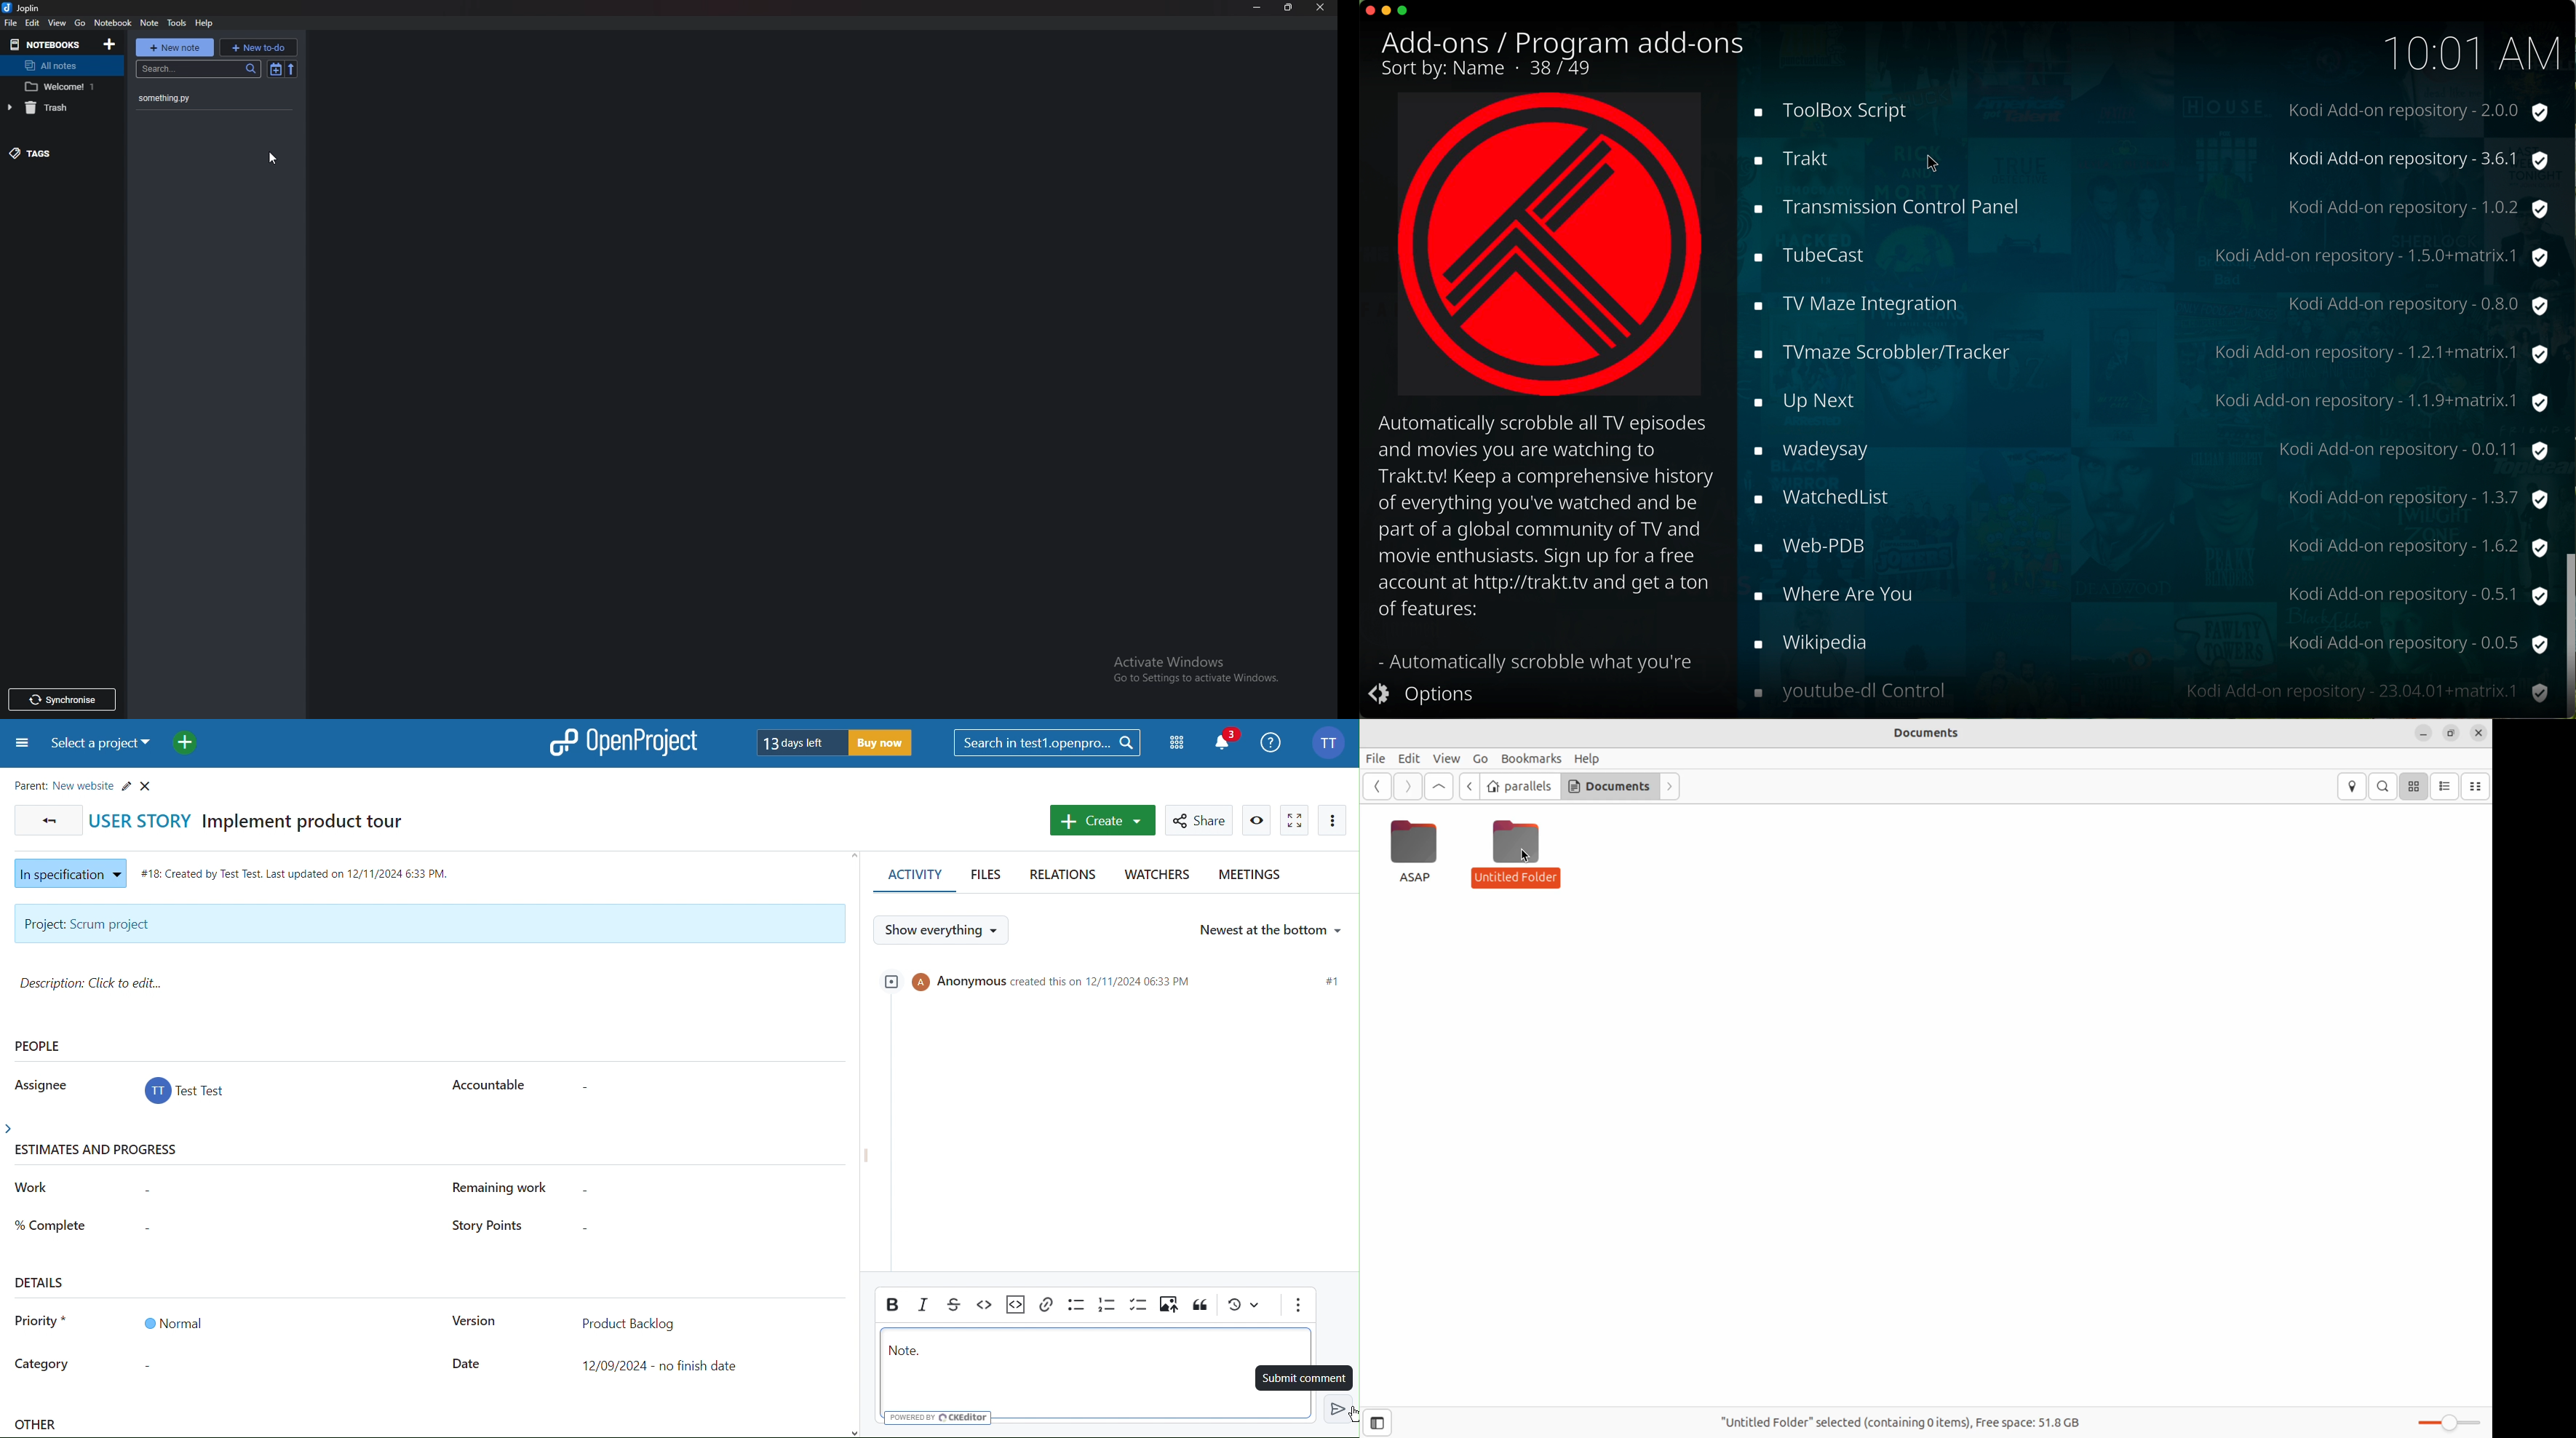 The width and height of the screenshot is (2576, 1456). I want to click on search, so click(199, 69).